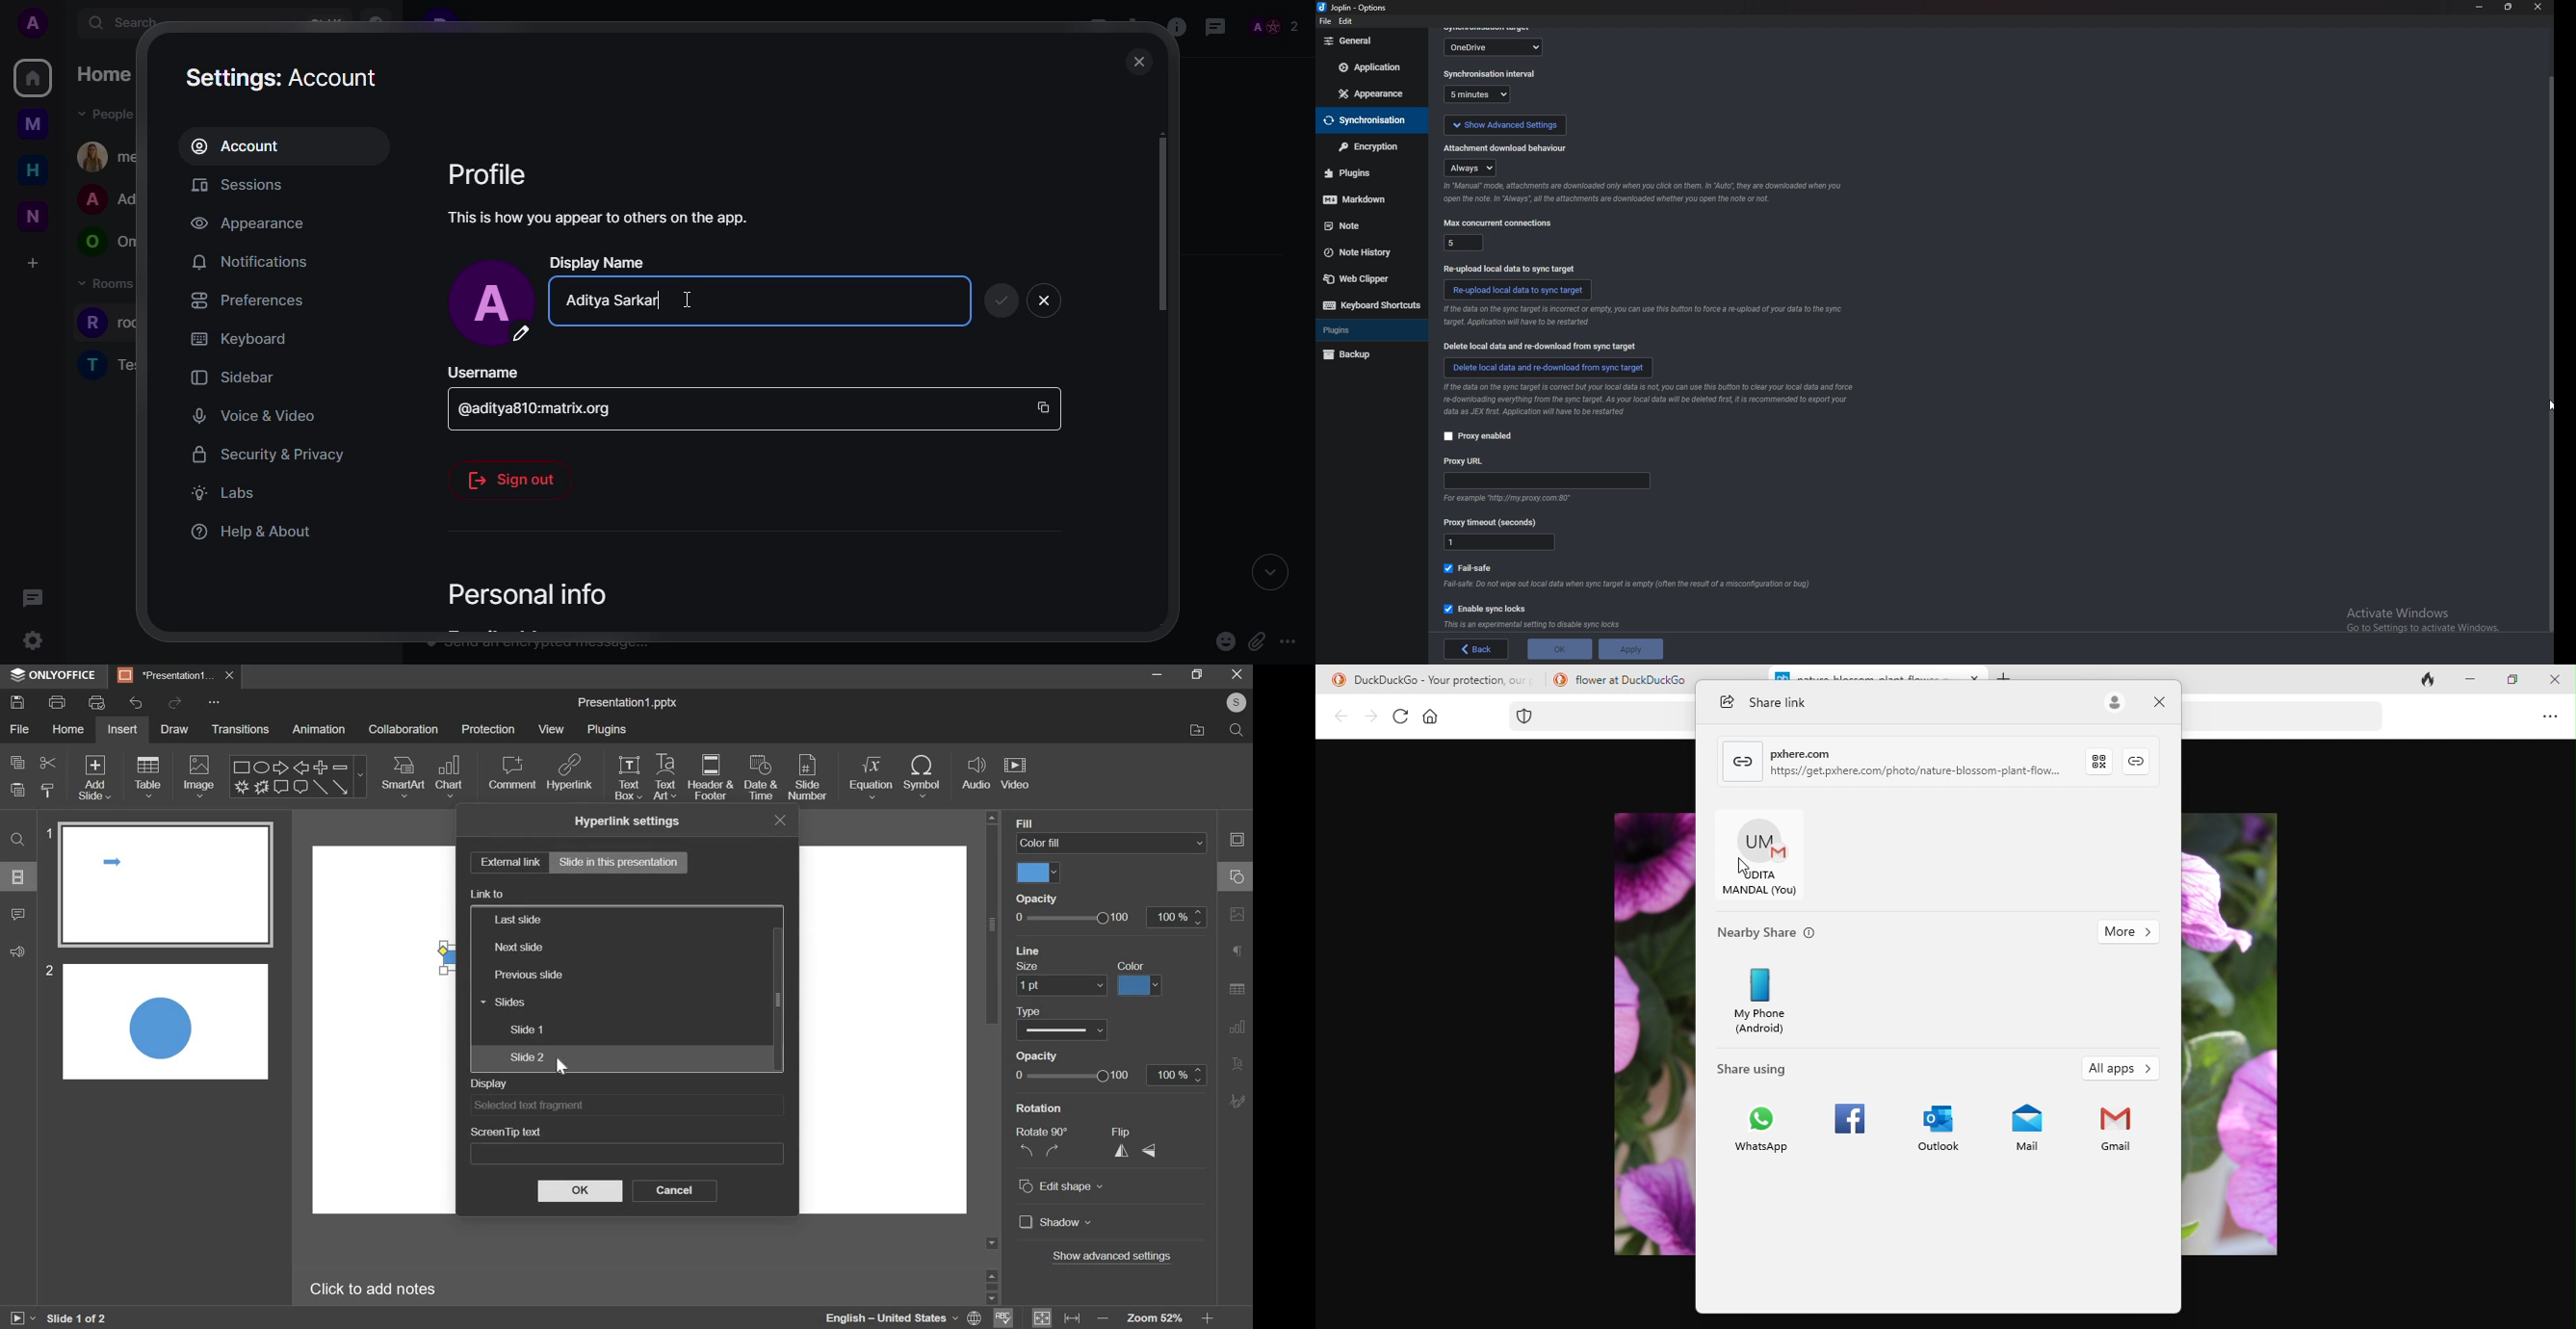 The width and height of the screenshot is (2576, 1344). I want to click on profile pic, so click(493, 303).